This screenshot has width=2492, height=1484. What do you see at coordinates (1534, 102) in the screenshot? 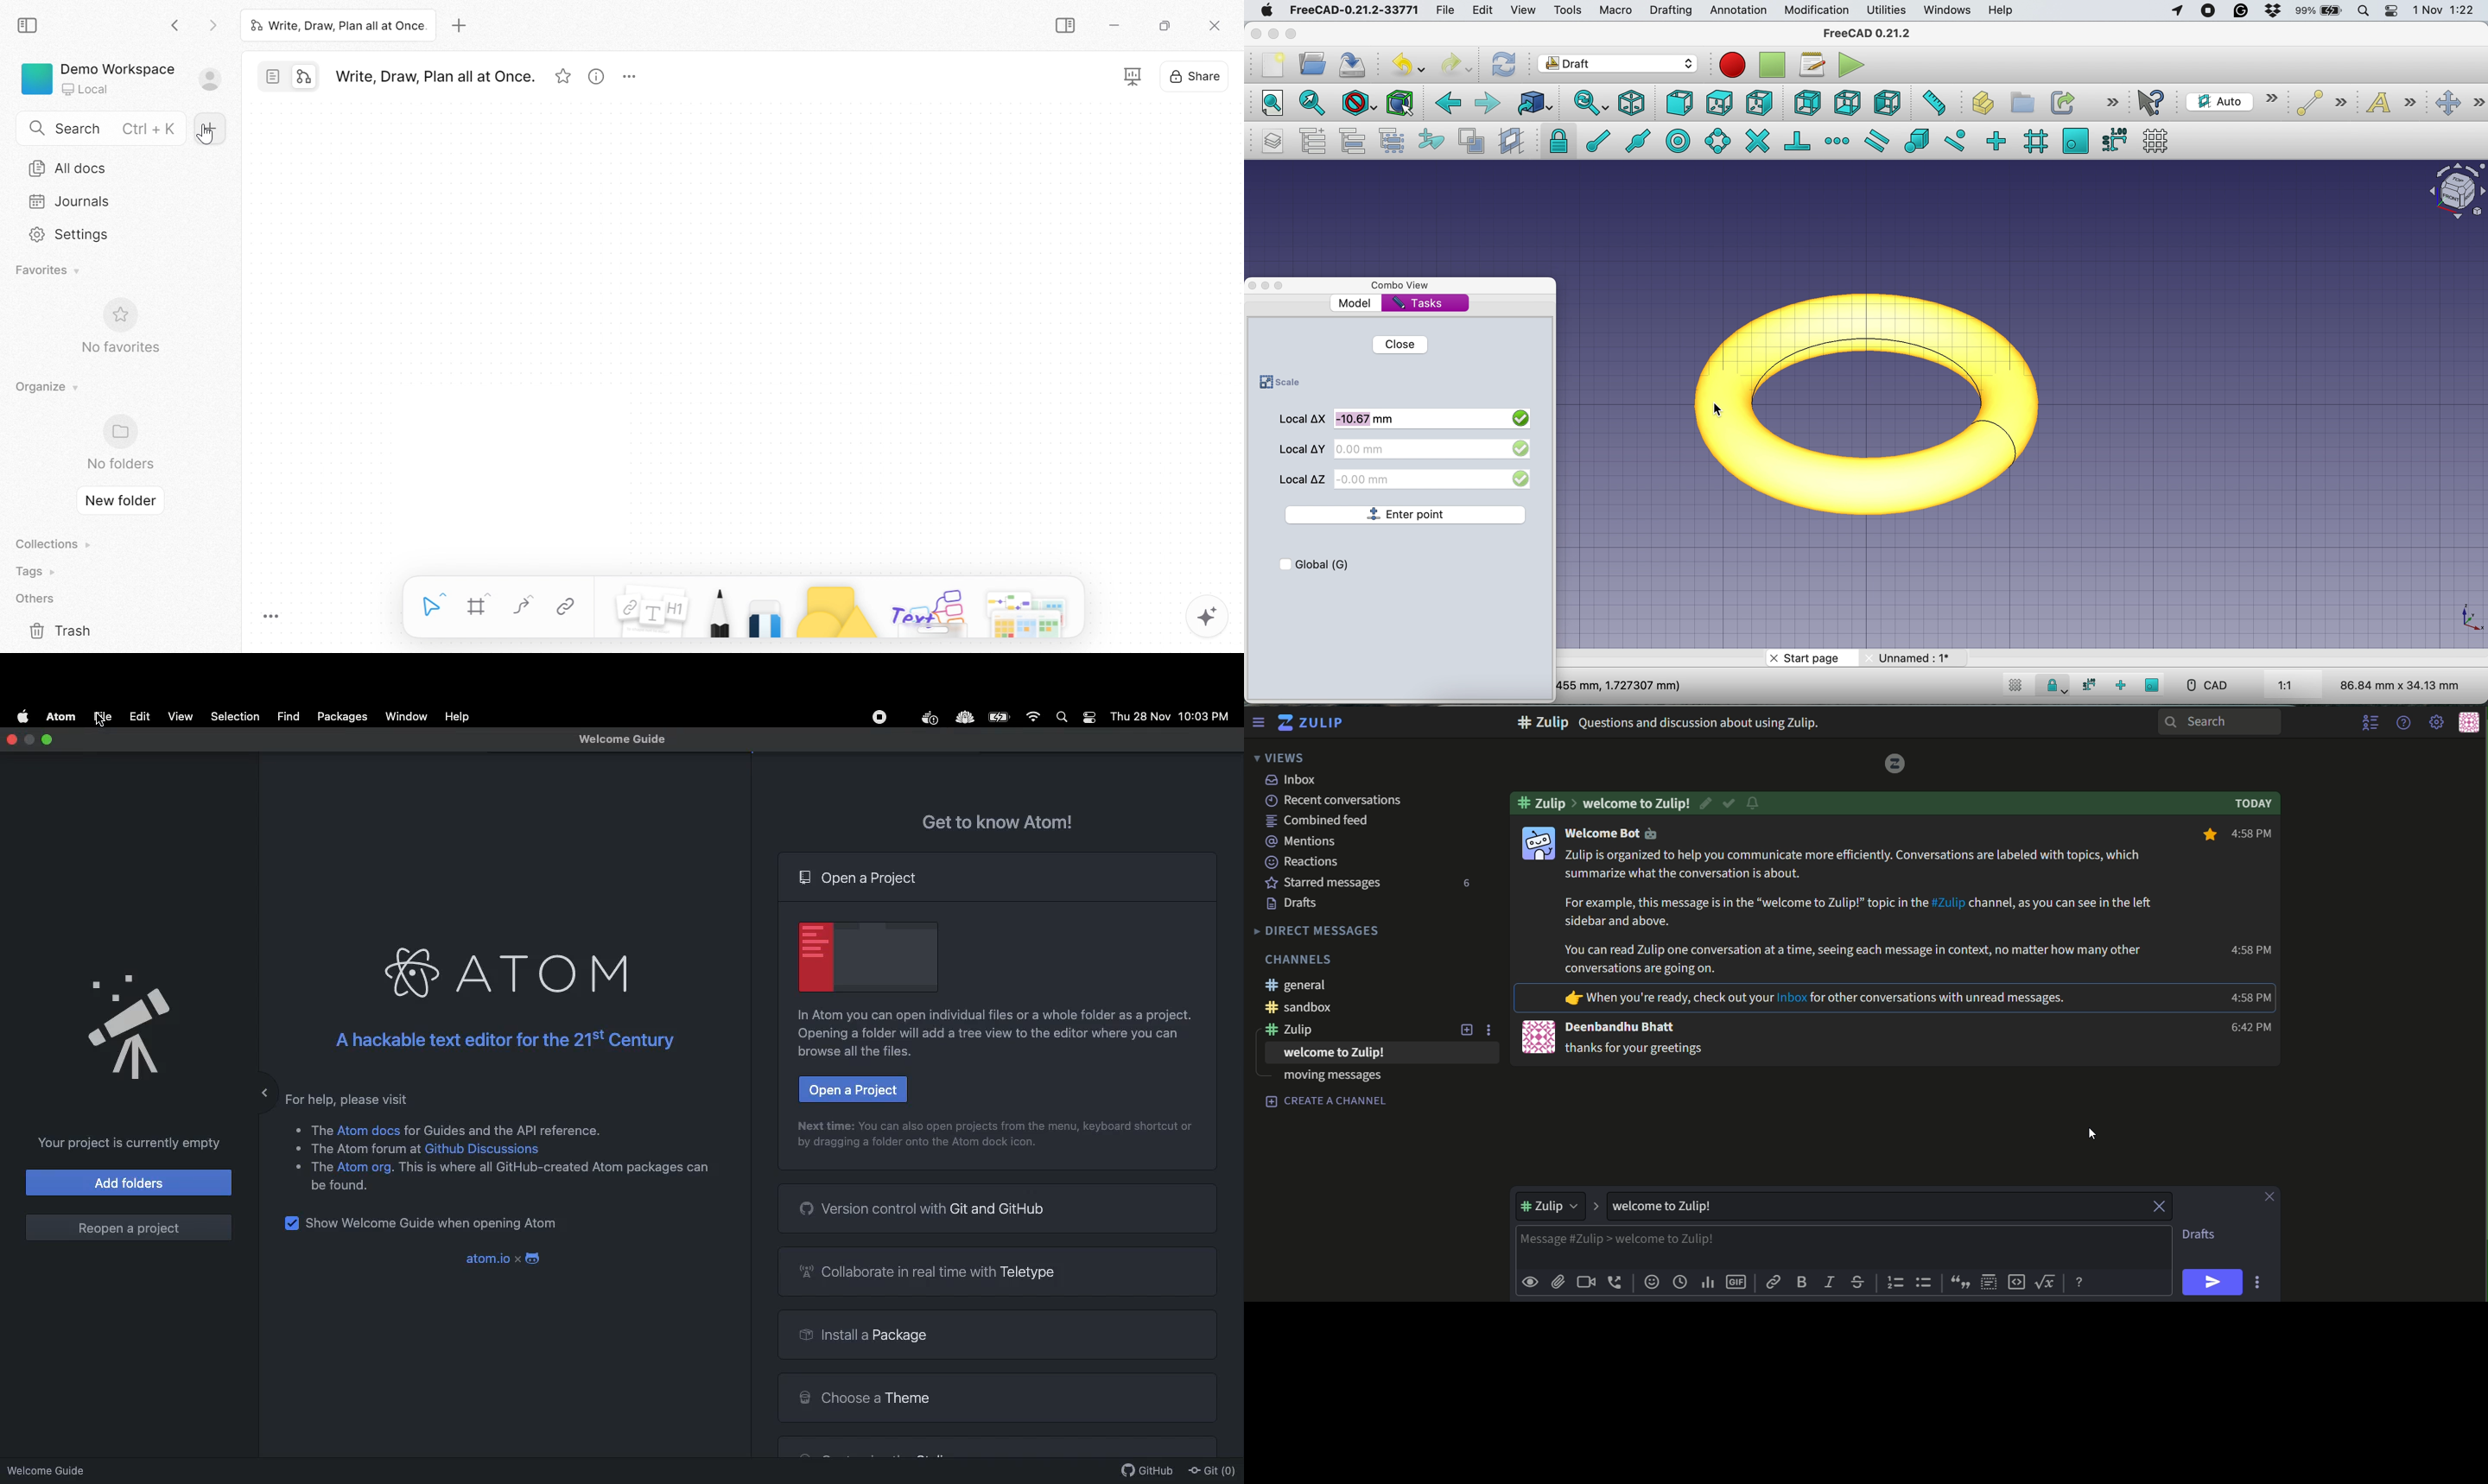
I see `go to linked object` at bounding box center [1534, 102].